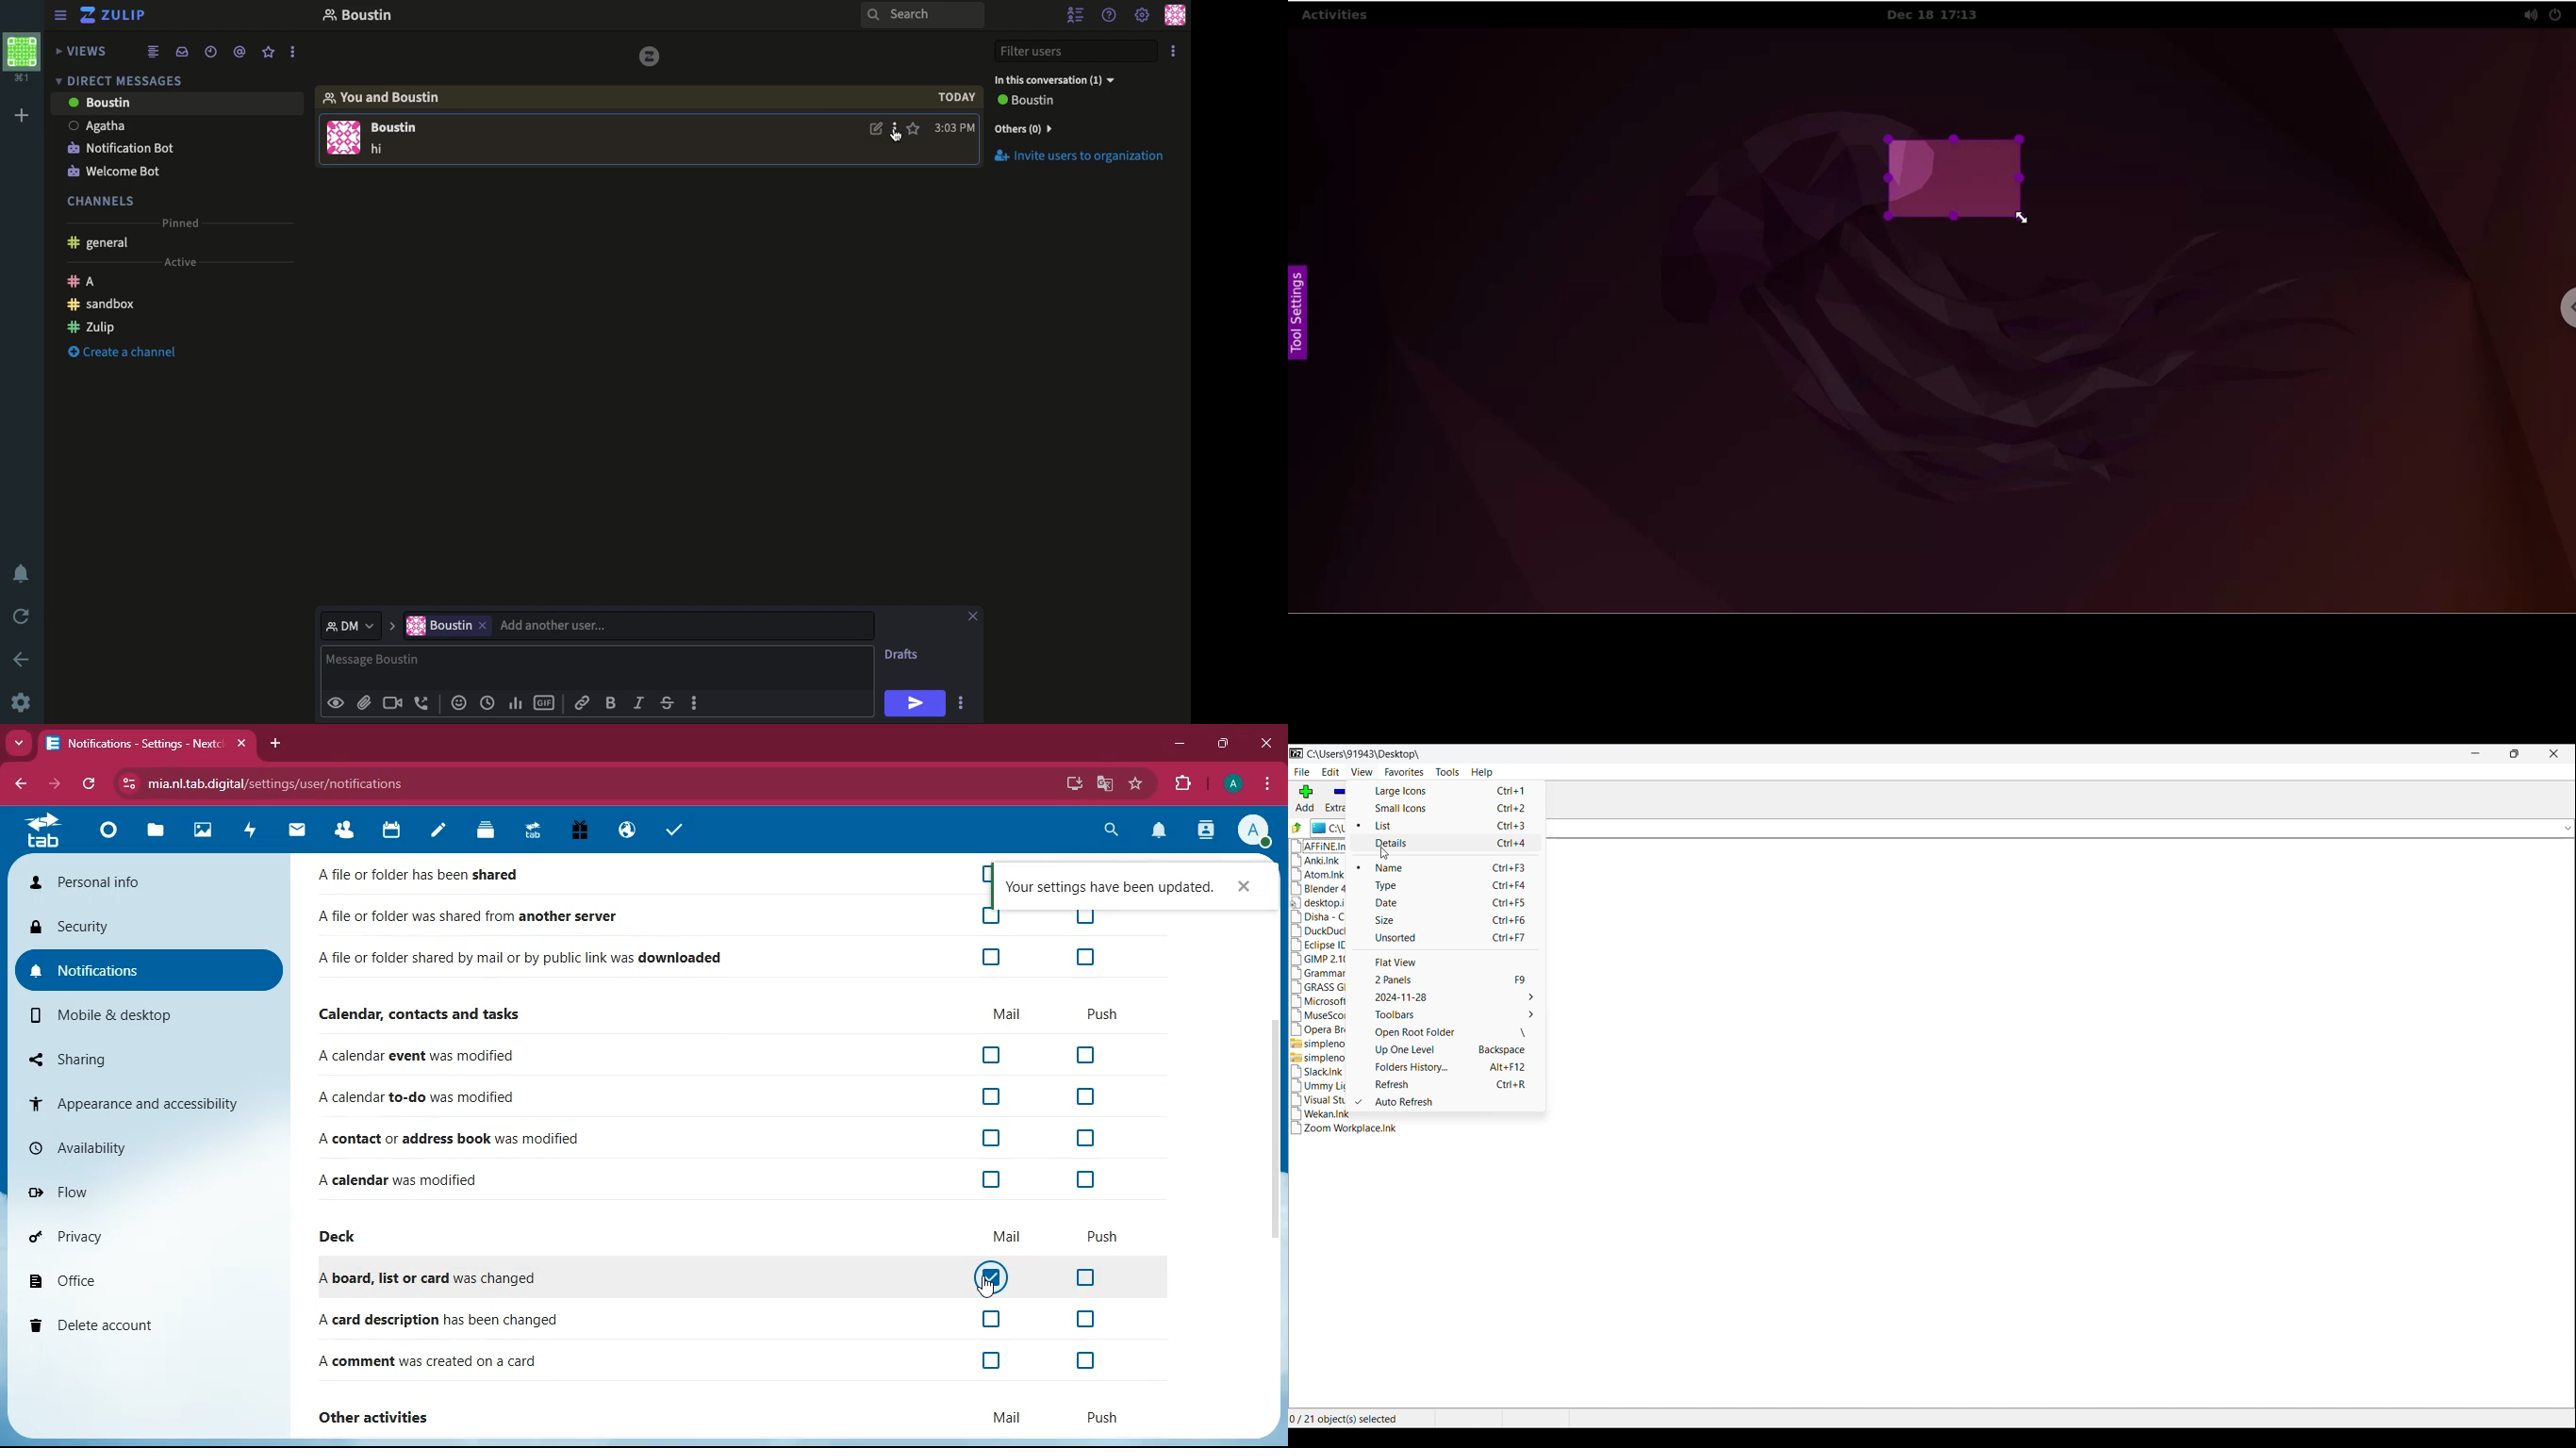 This screenshot has width=2576, height=1456. Describe the element at coordinates (1103, 1230) in the screenshot. I see `push` at that location.